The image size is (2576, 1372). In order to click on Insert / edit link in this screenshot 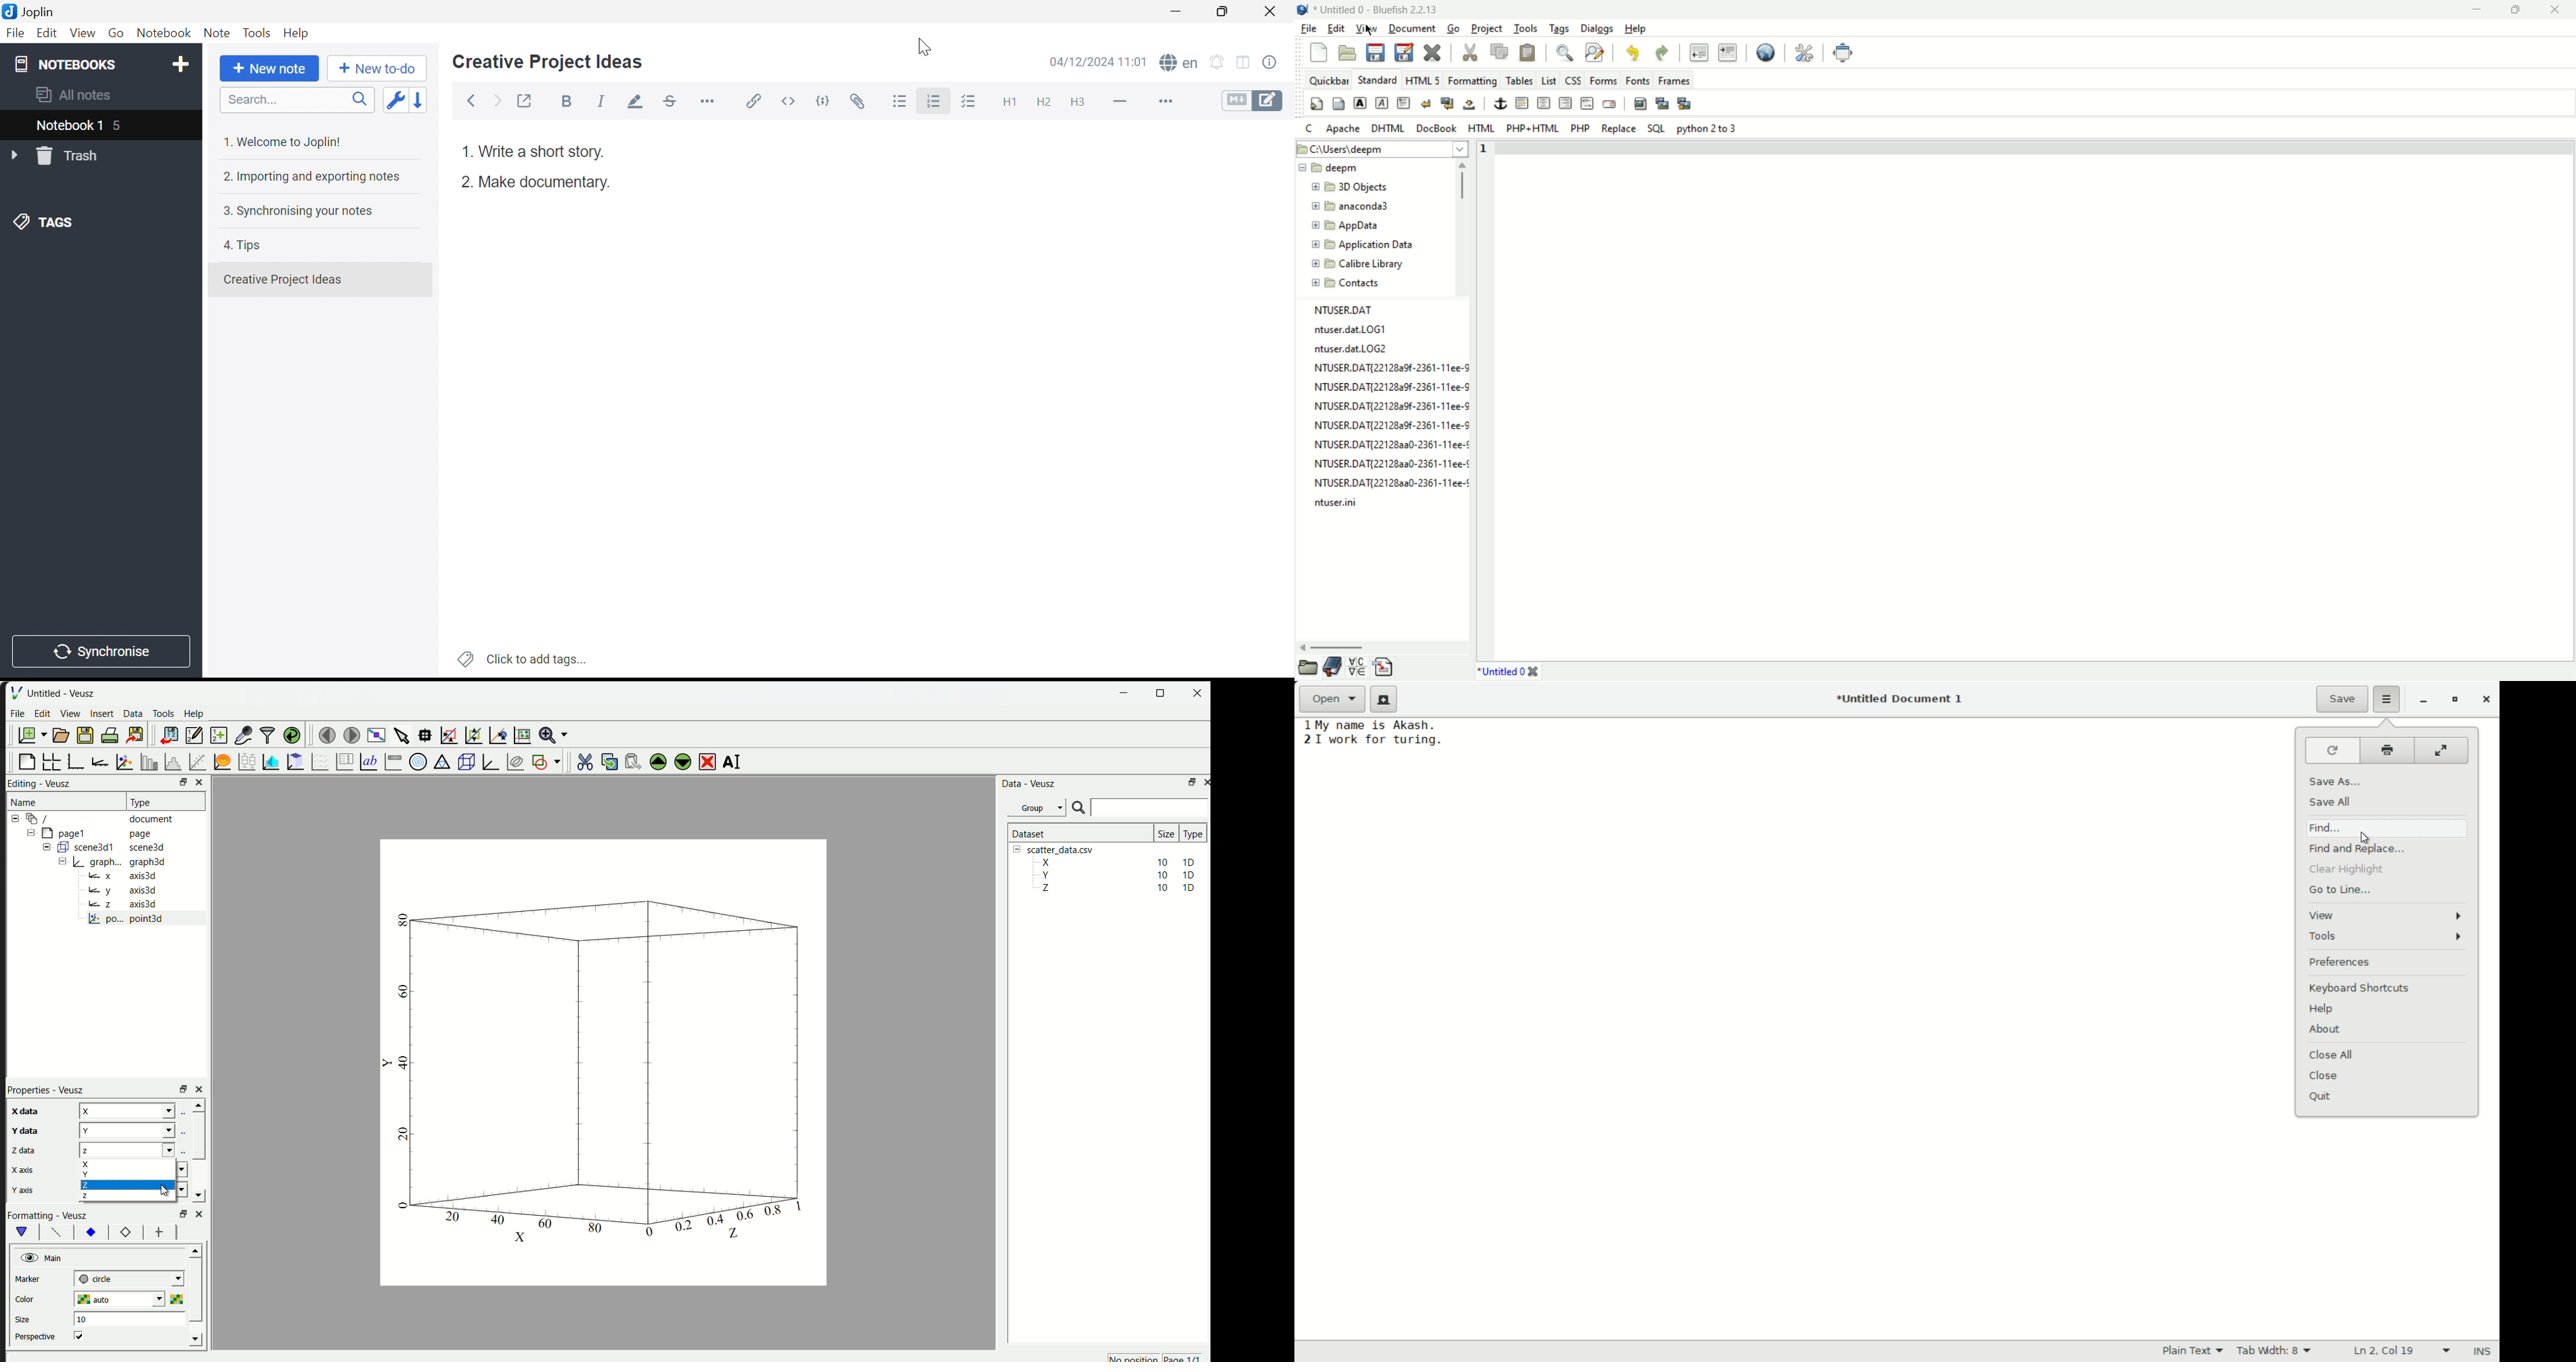, I will do `click(754, 100)`.